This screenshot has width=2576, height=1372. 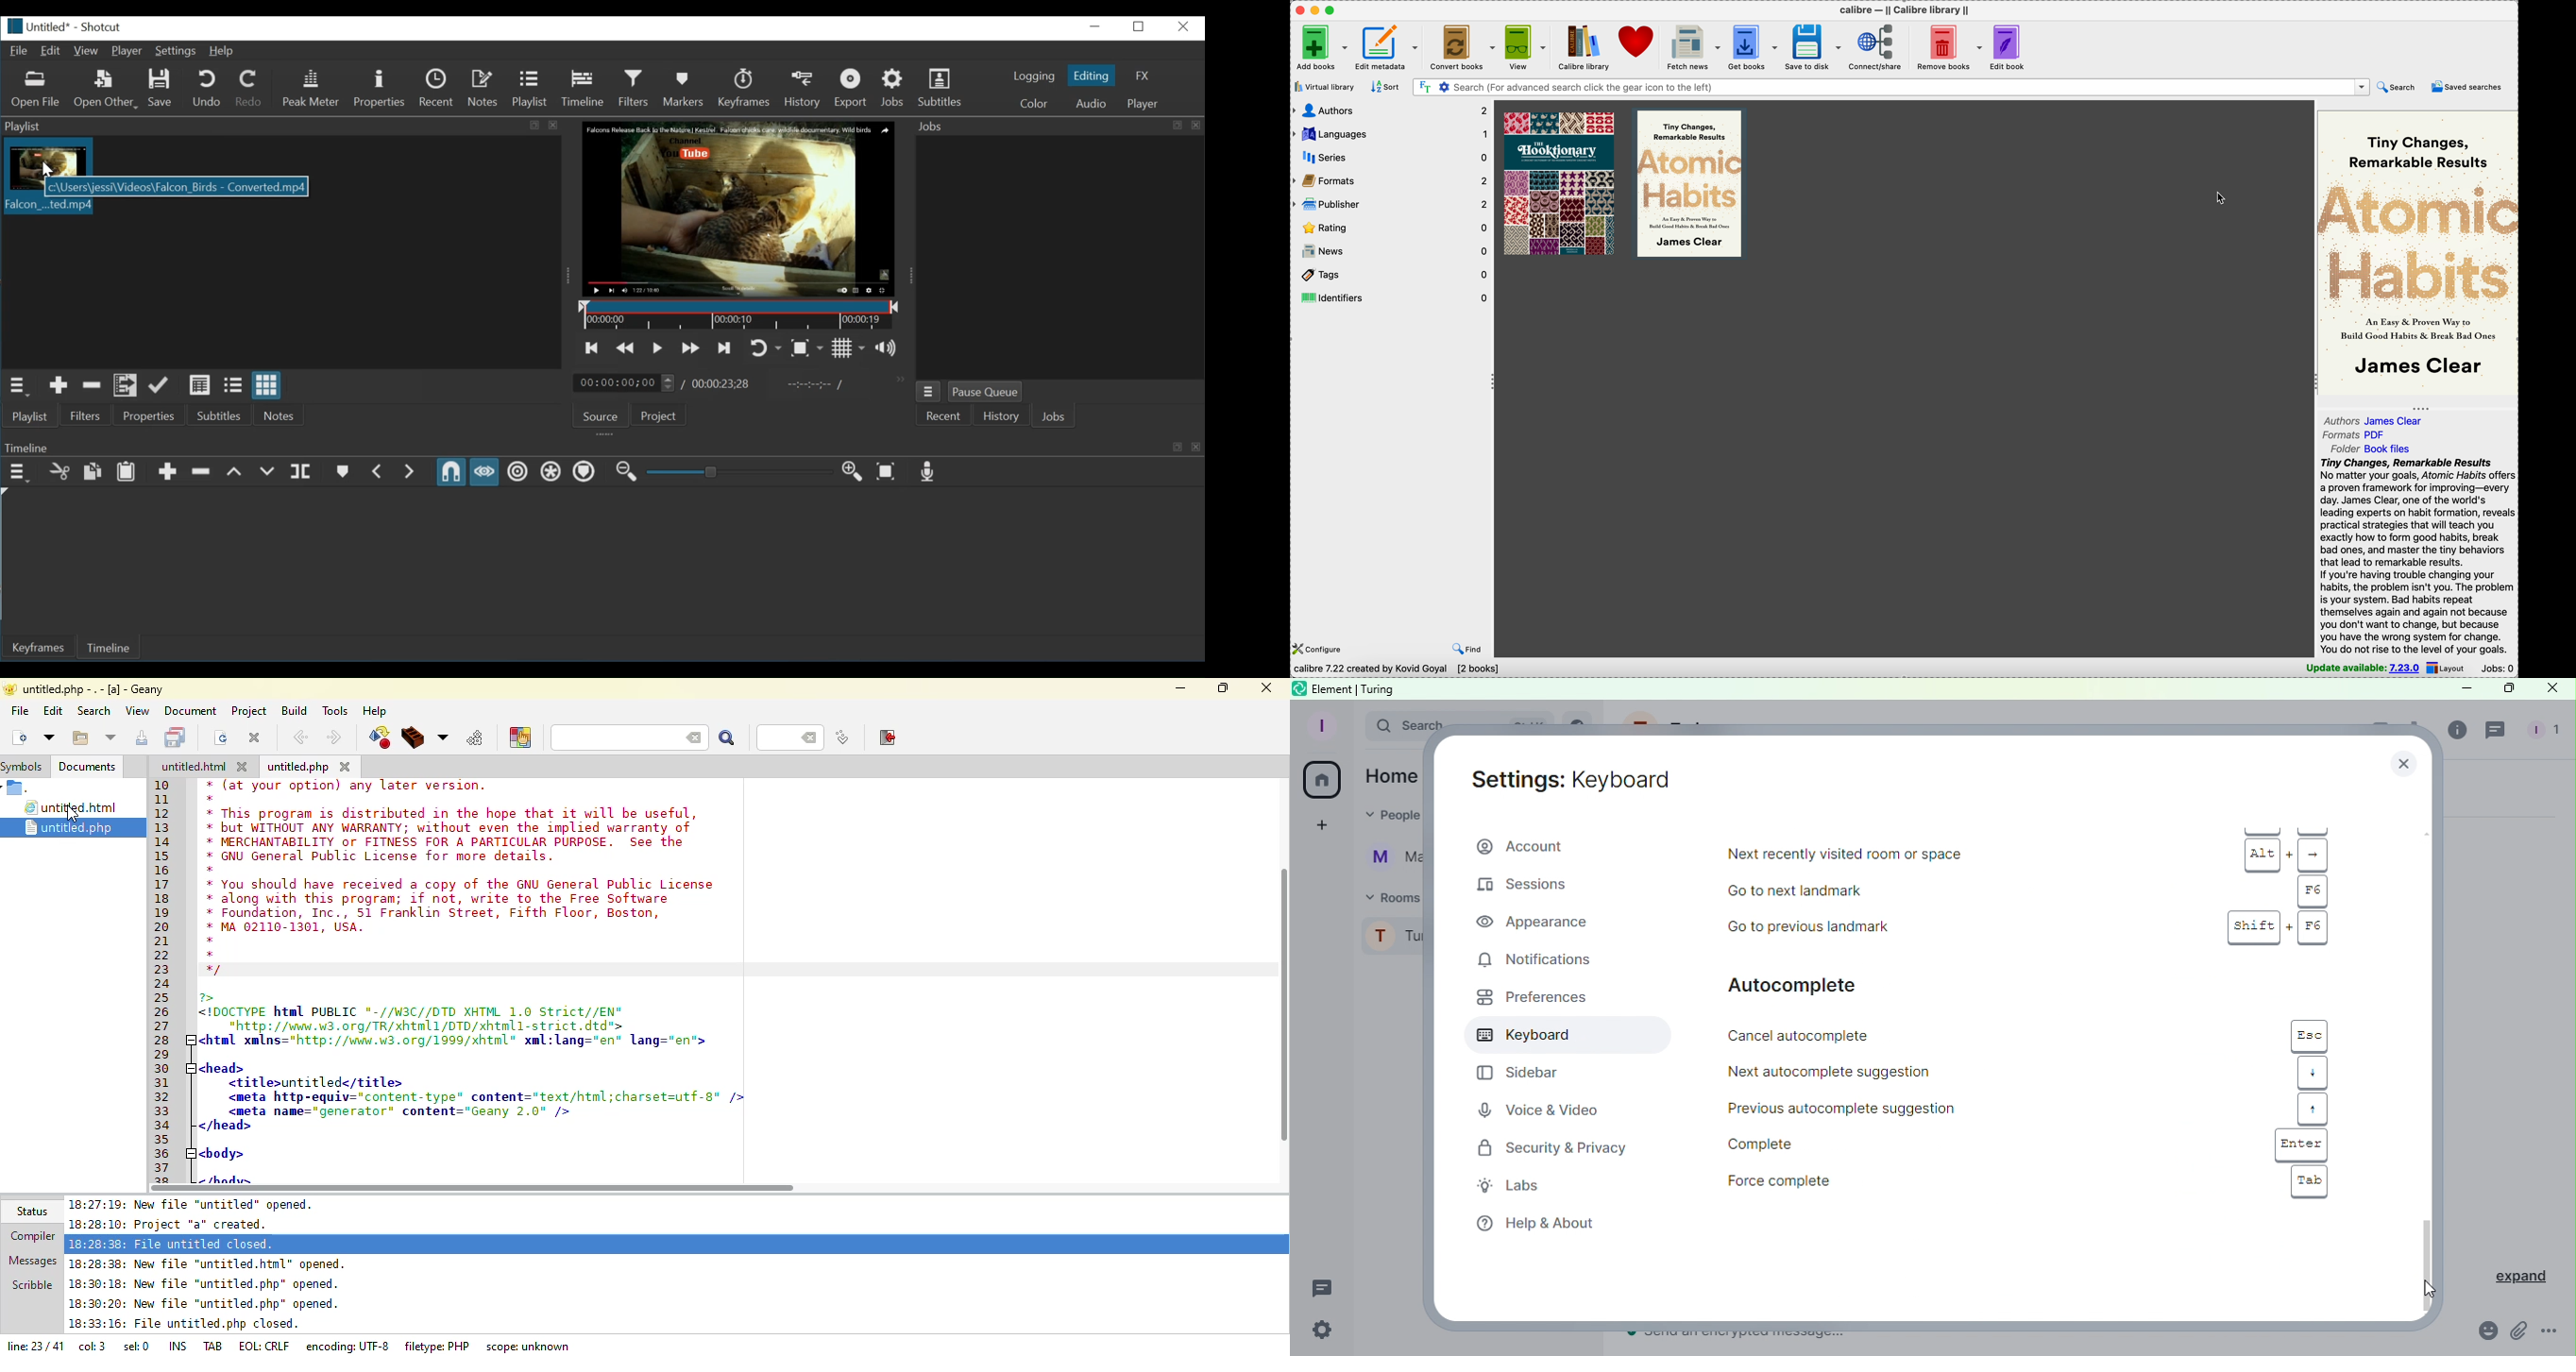 I want to click on sel, so click(x=132, y=1345).